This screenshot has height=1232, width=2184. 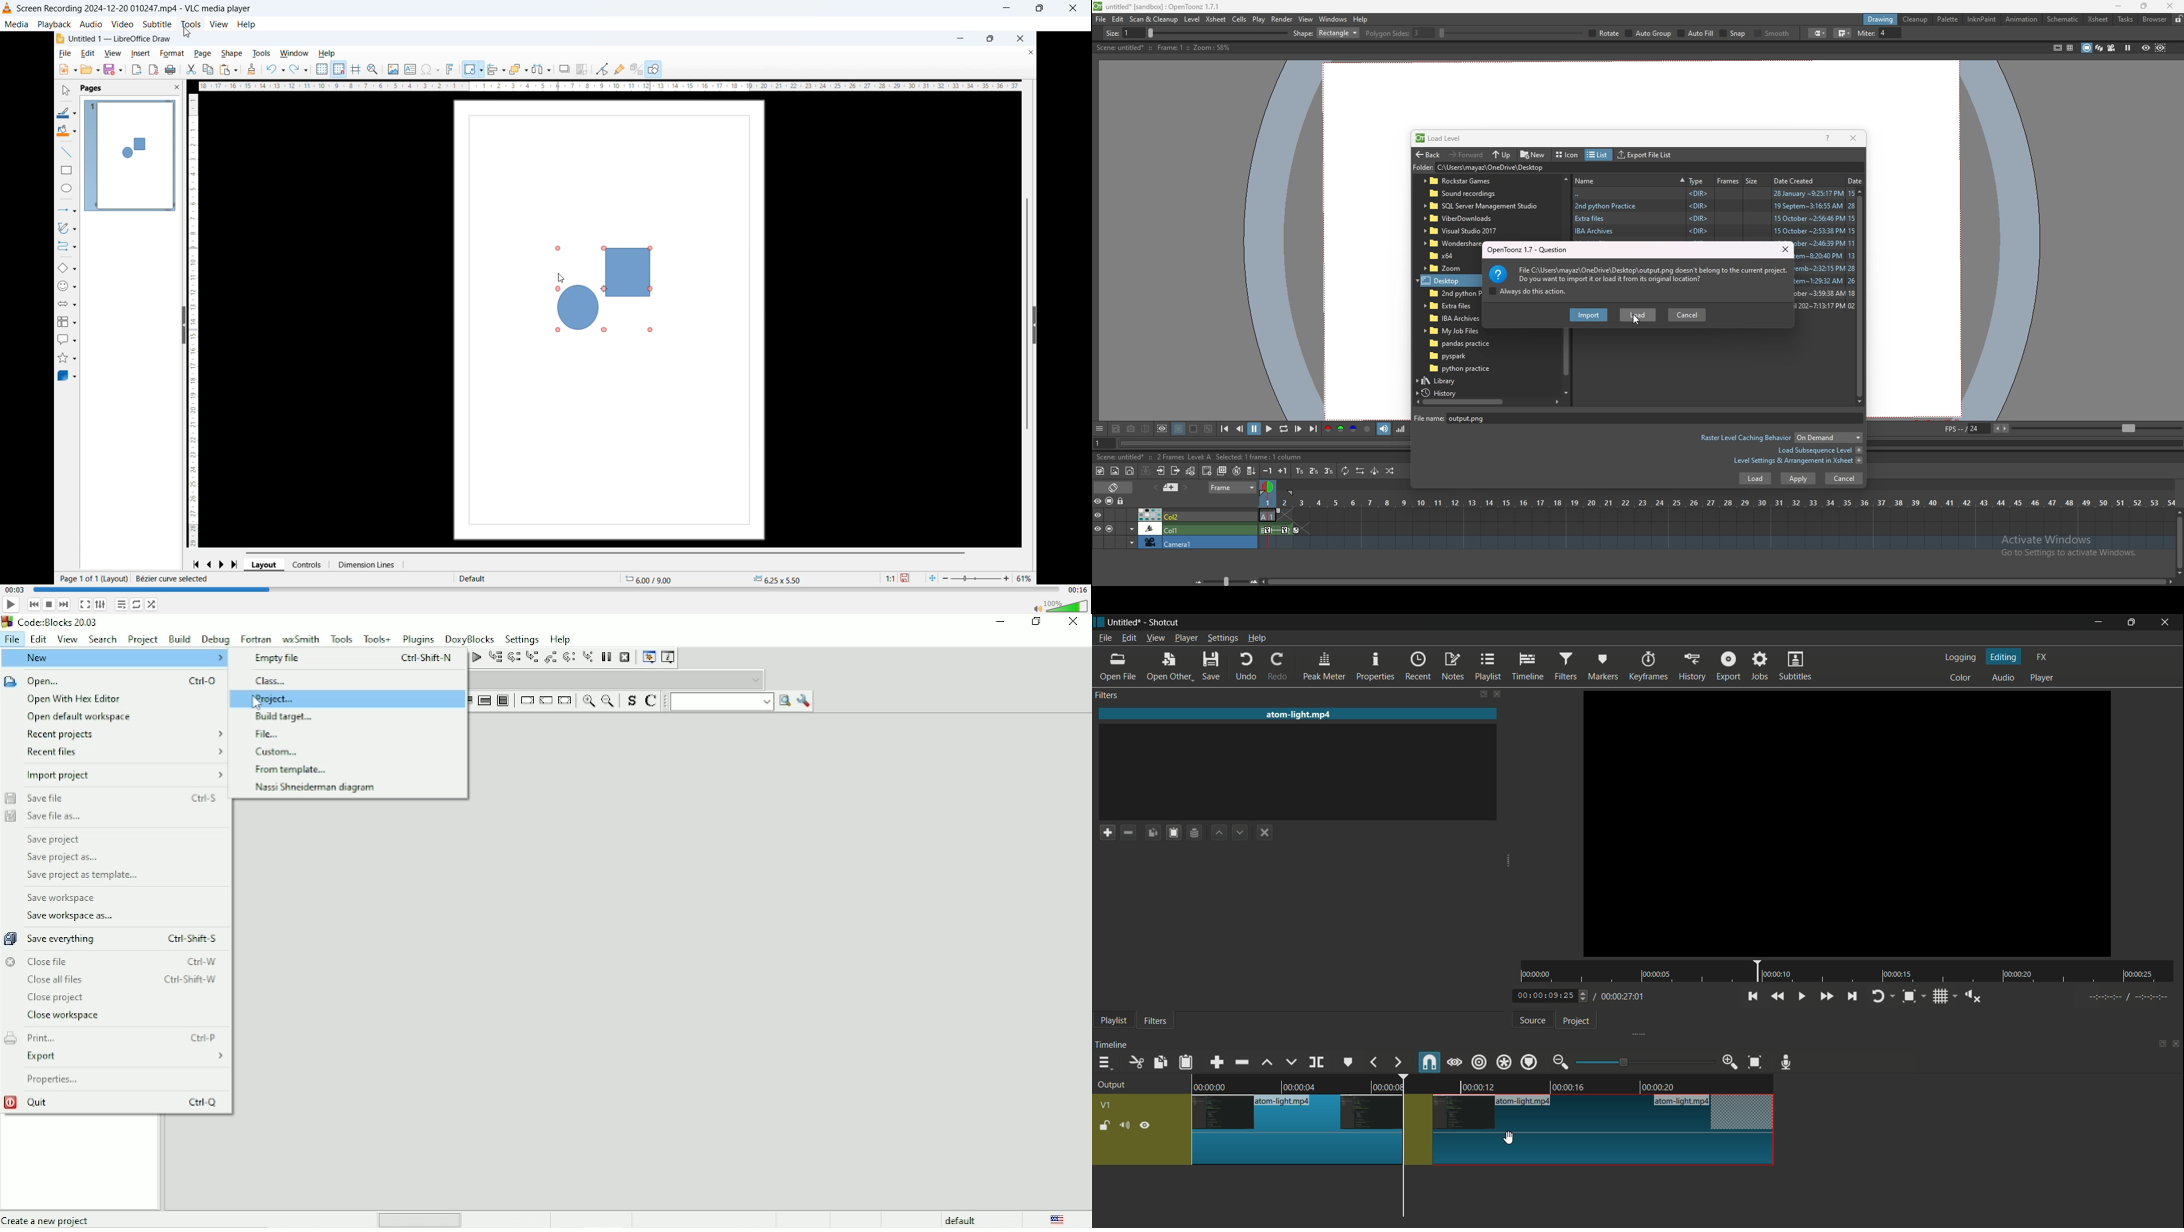 What do you see at coordinates (1105, 1126) in the screenshot?
I see `lock` at bounding box center [1105, 1126].